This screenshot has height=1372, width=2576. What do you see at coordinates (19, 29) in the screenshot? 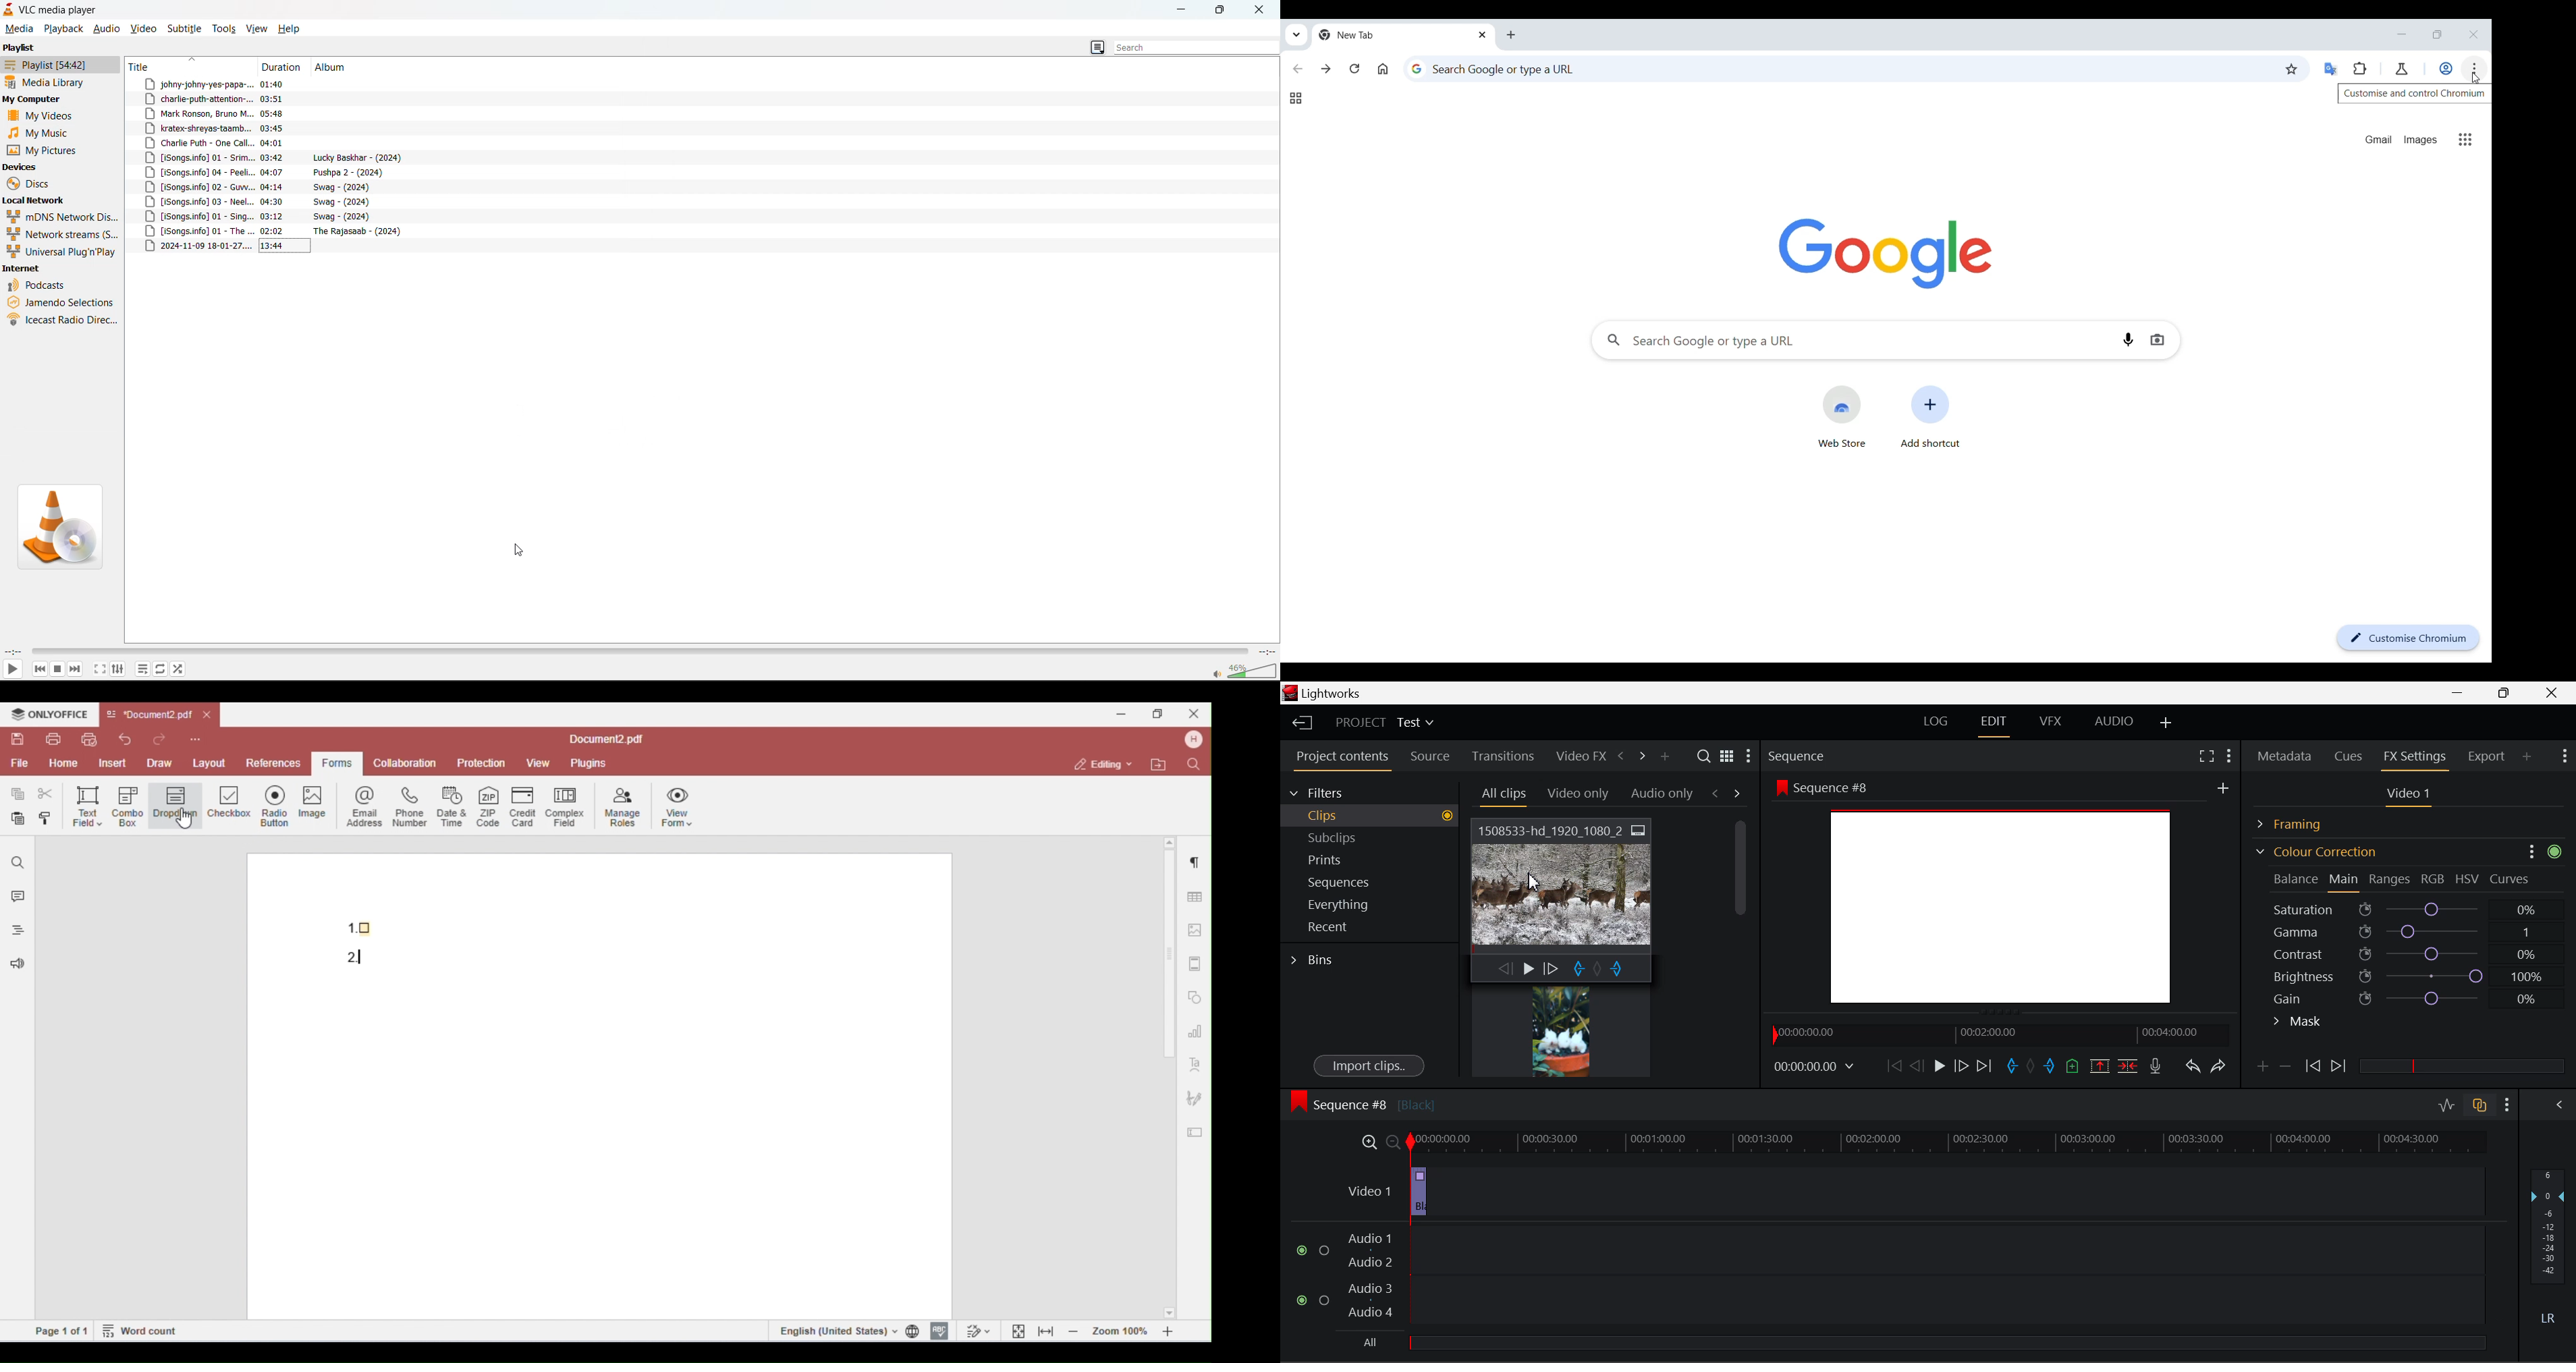
I see `media` at bounding box center [19, 29].